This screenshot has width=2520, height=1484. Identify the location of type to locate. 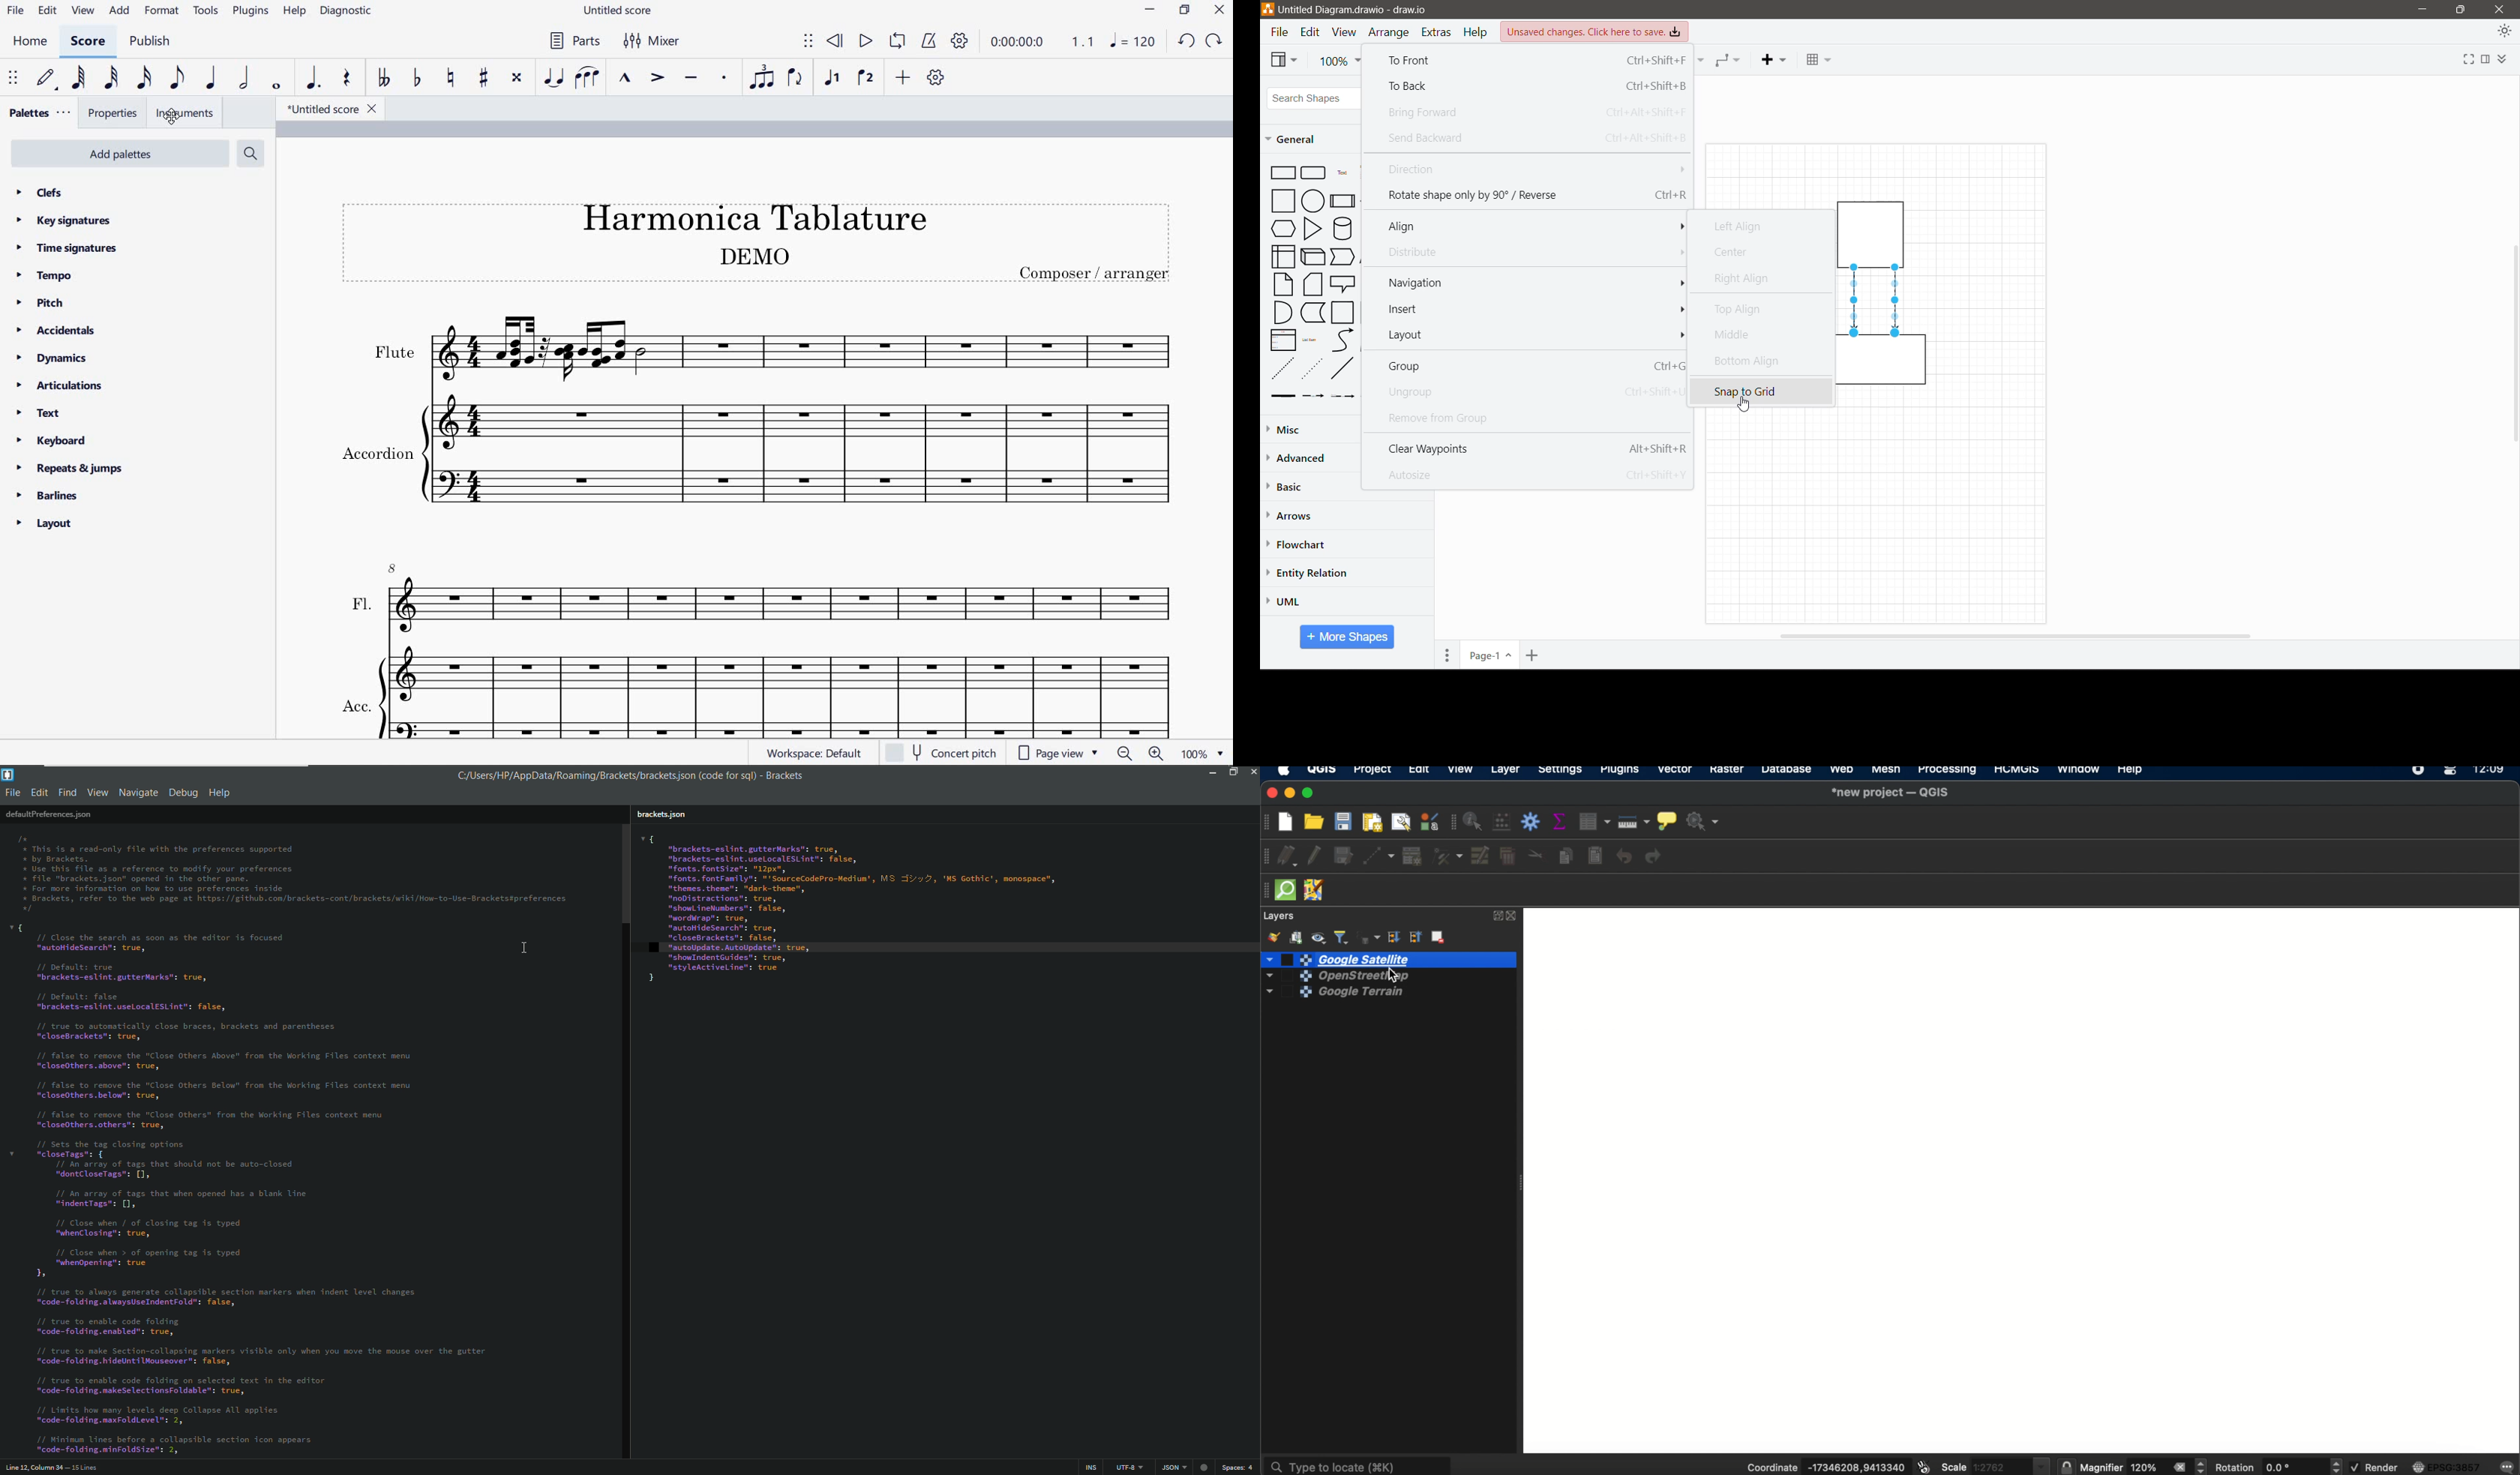
(1359, 1464).